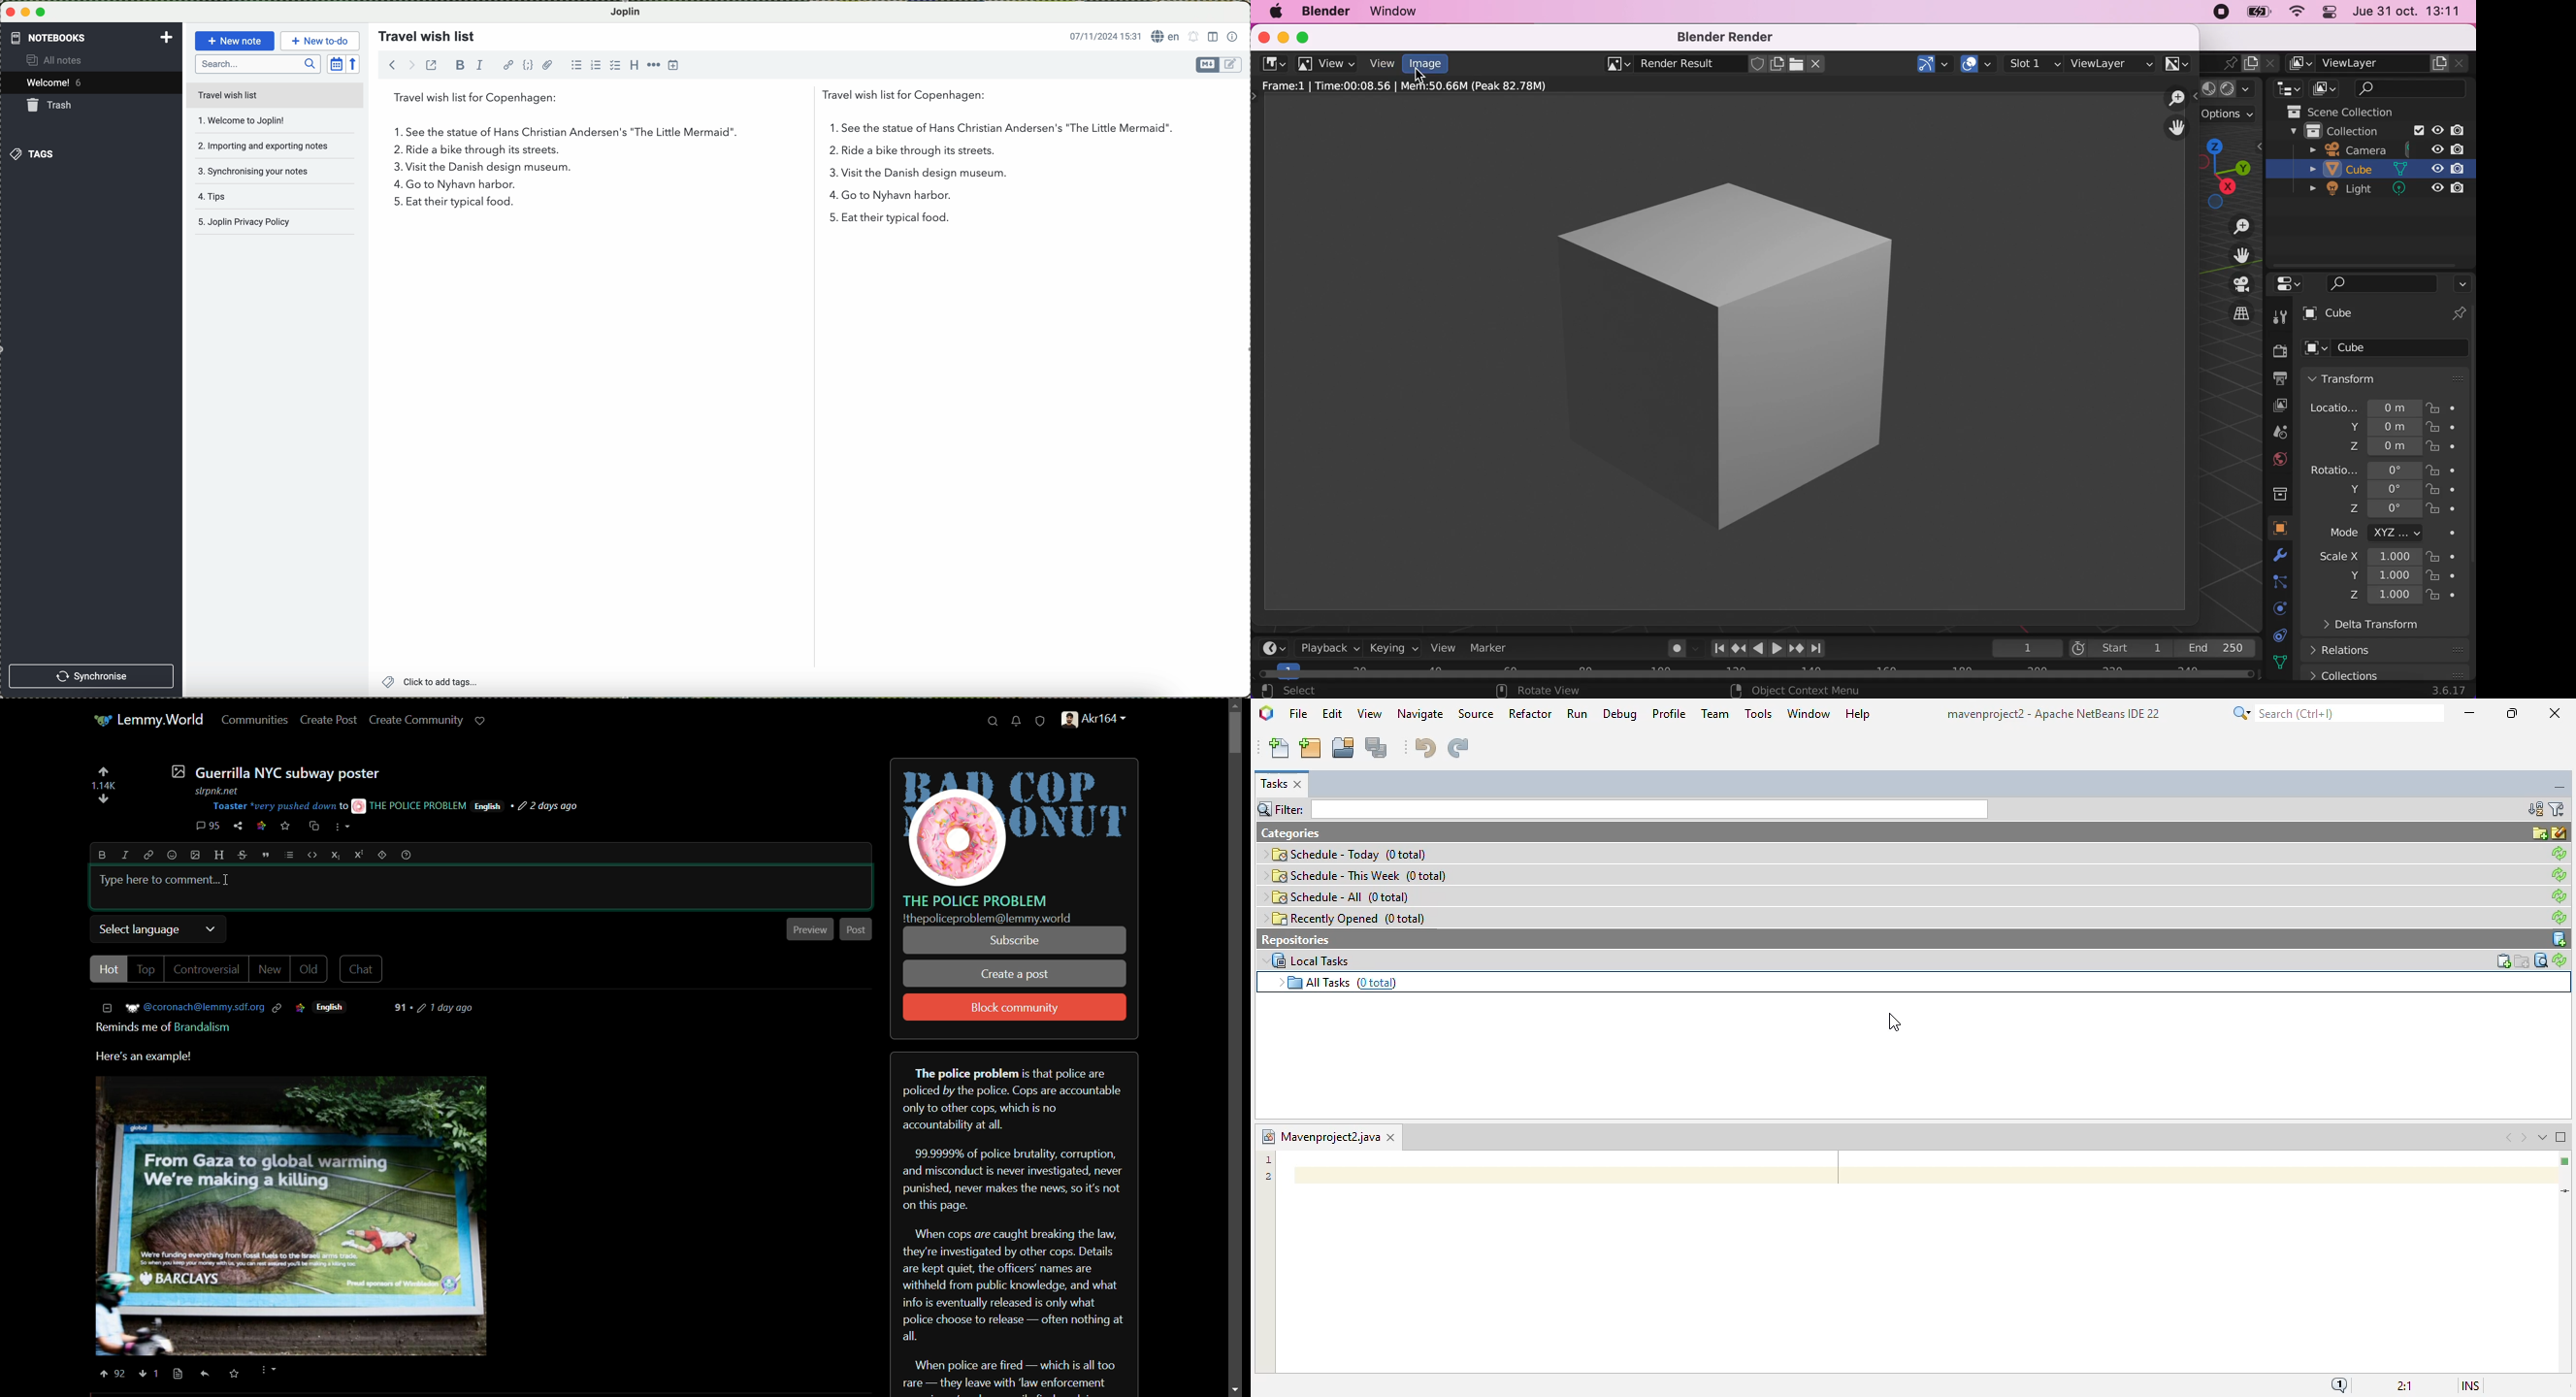 Image resolution: width=2576 pixels, height=1400 pixels. I want to click on collection, so click(2368, 130).